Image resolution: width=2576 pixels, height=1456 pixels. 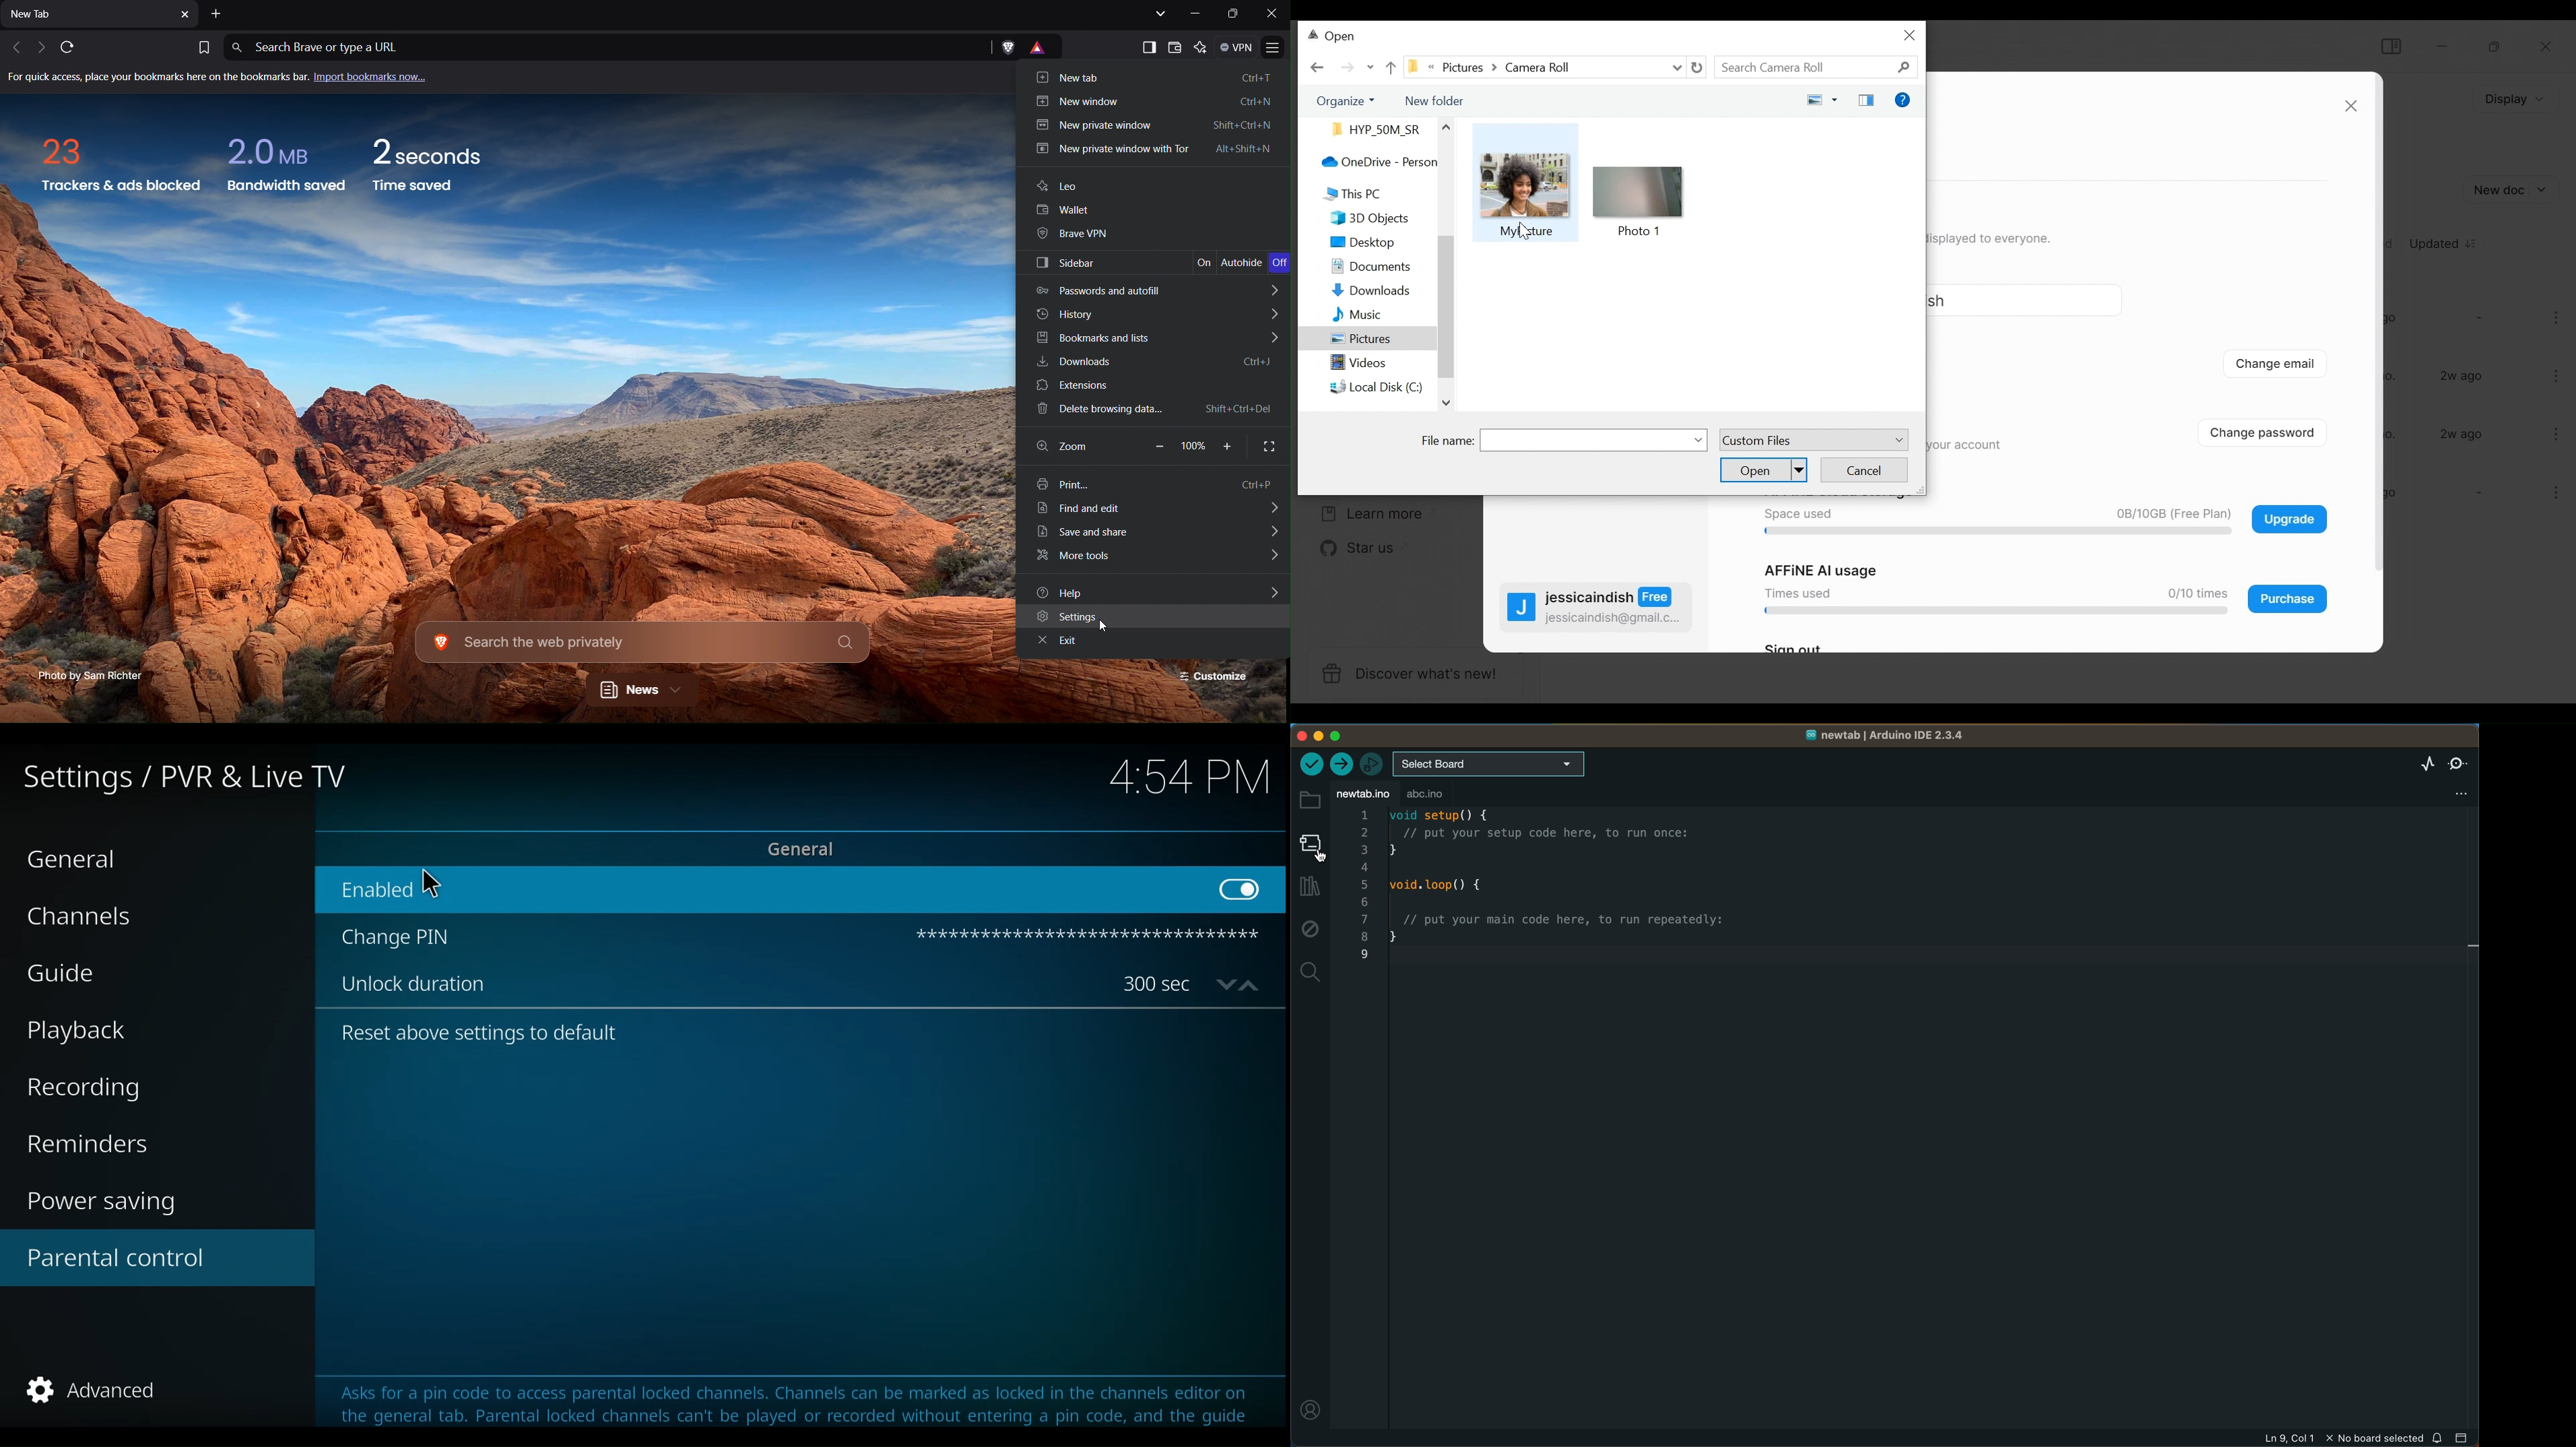 I want to click on time, so click(x=1183, y=778).